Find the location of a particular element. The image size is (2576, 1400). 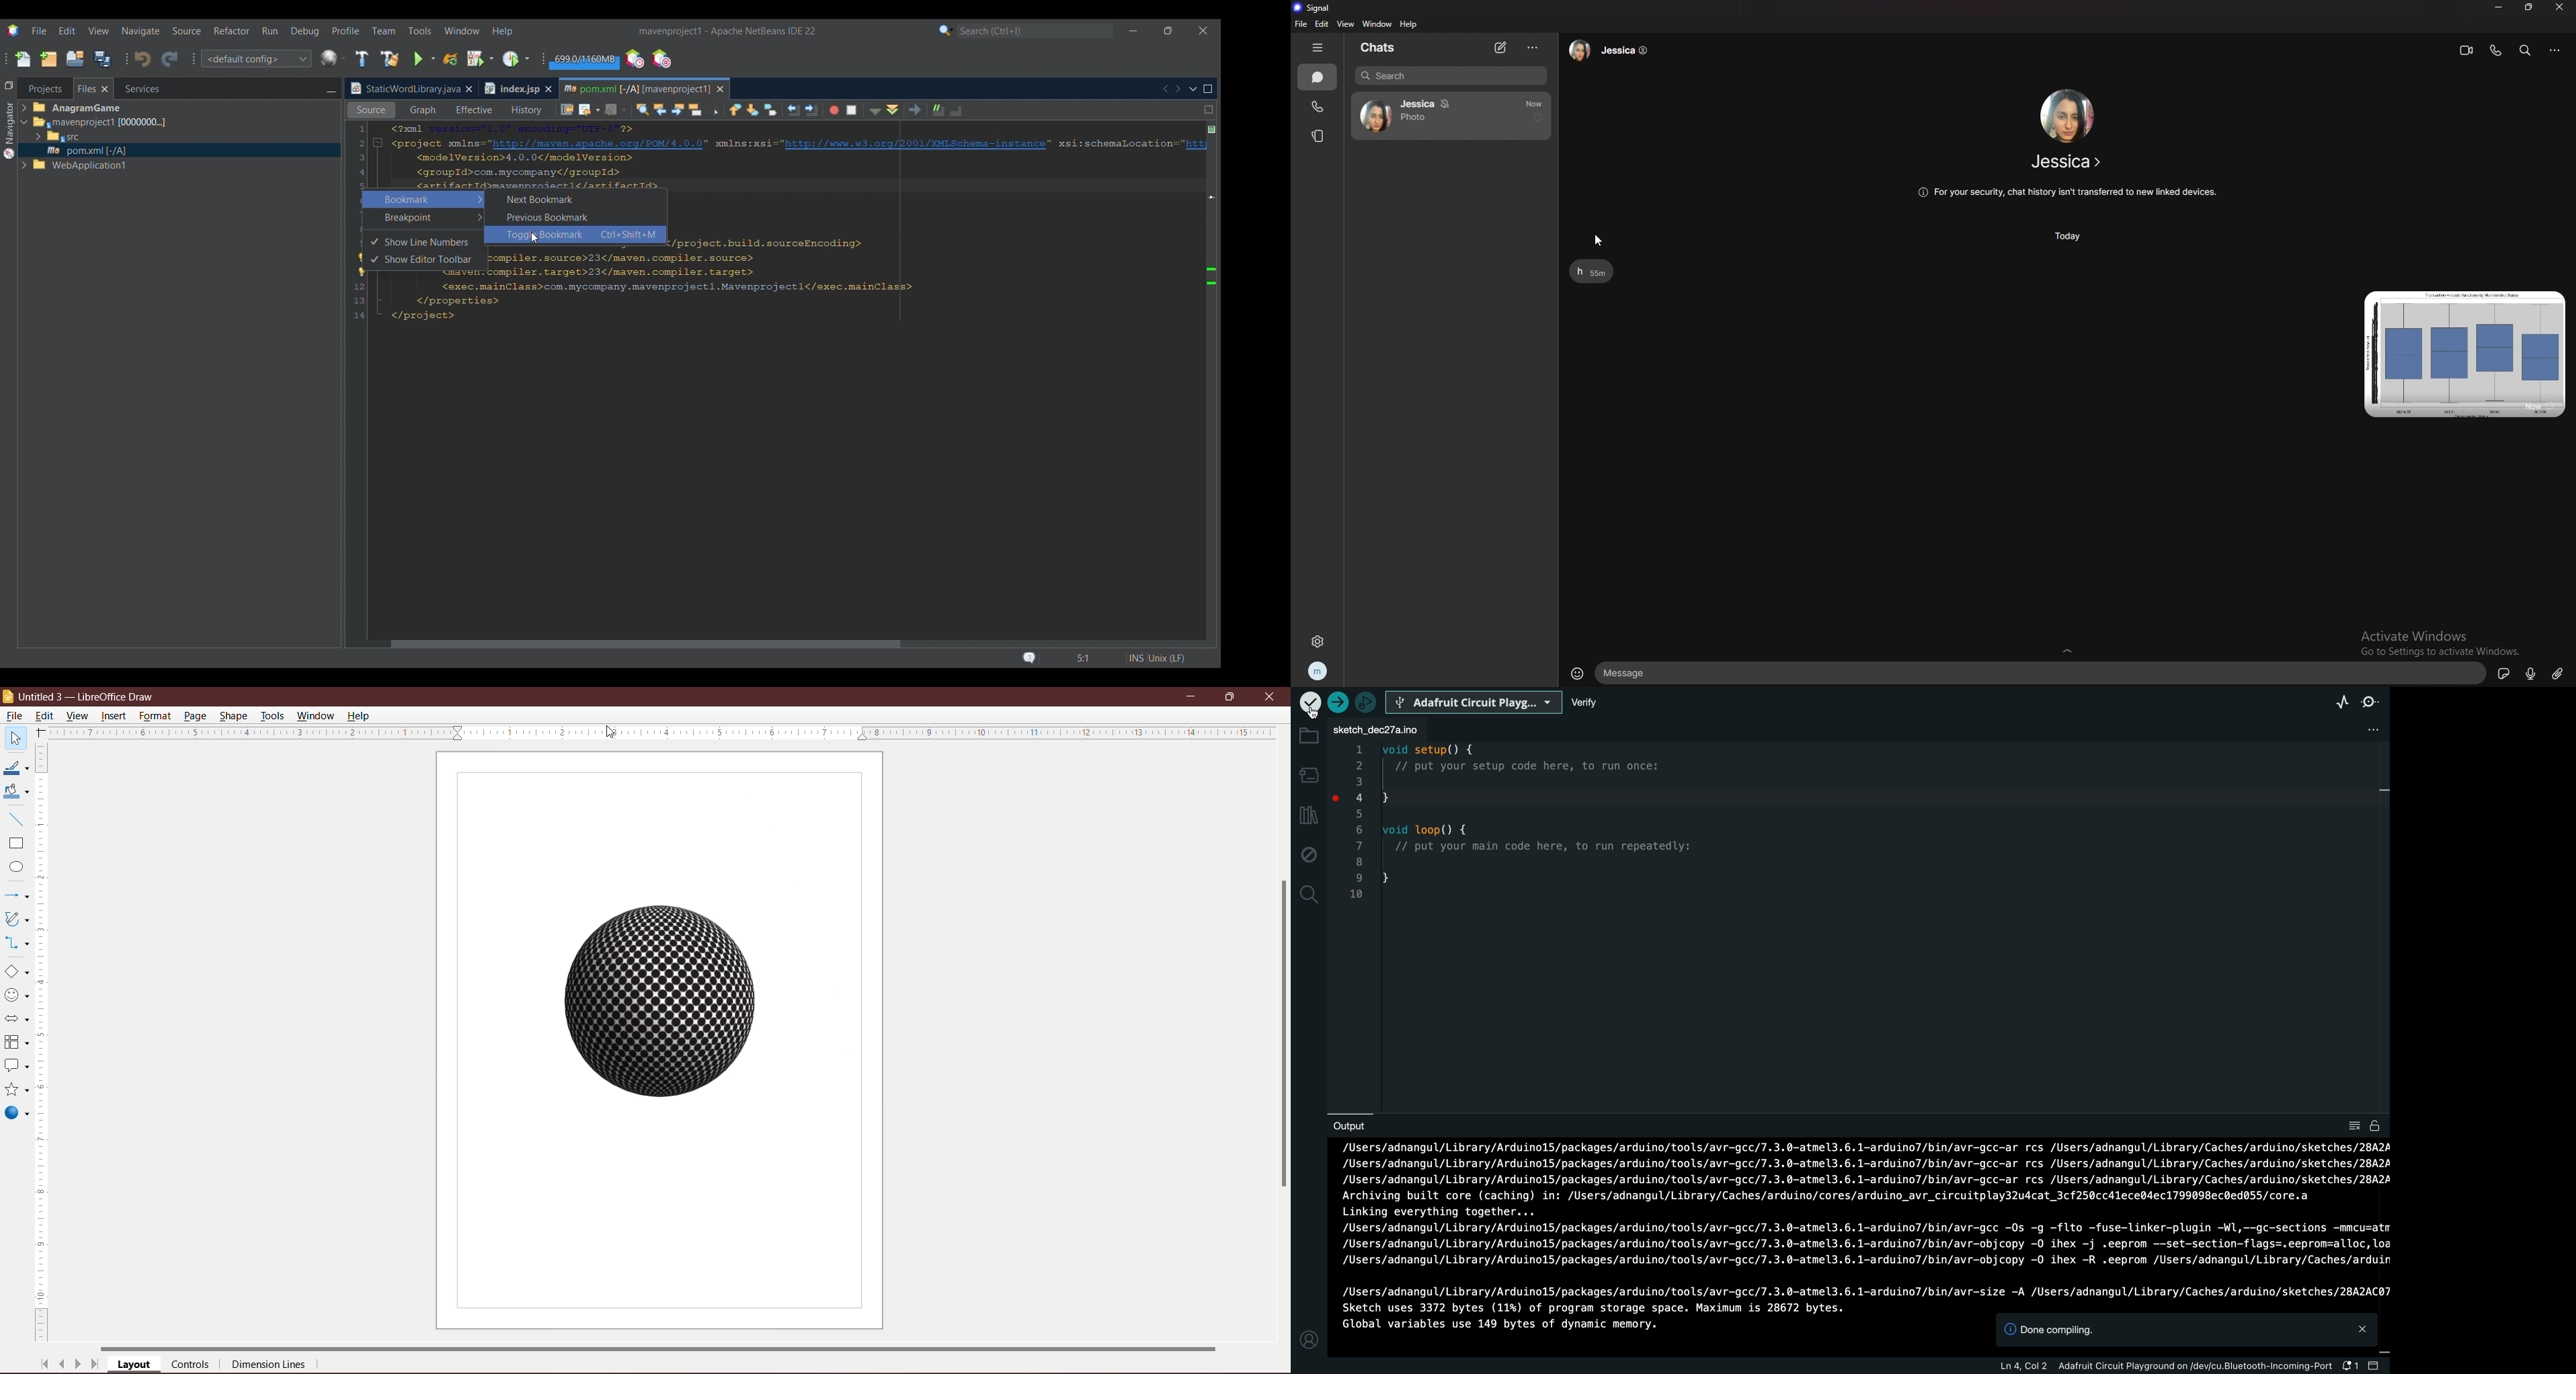

Controls is located at coordinates (194, 1365).